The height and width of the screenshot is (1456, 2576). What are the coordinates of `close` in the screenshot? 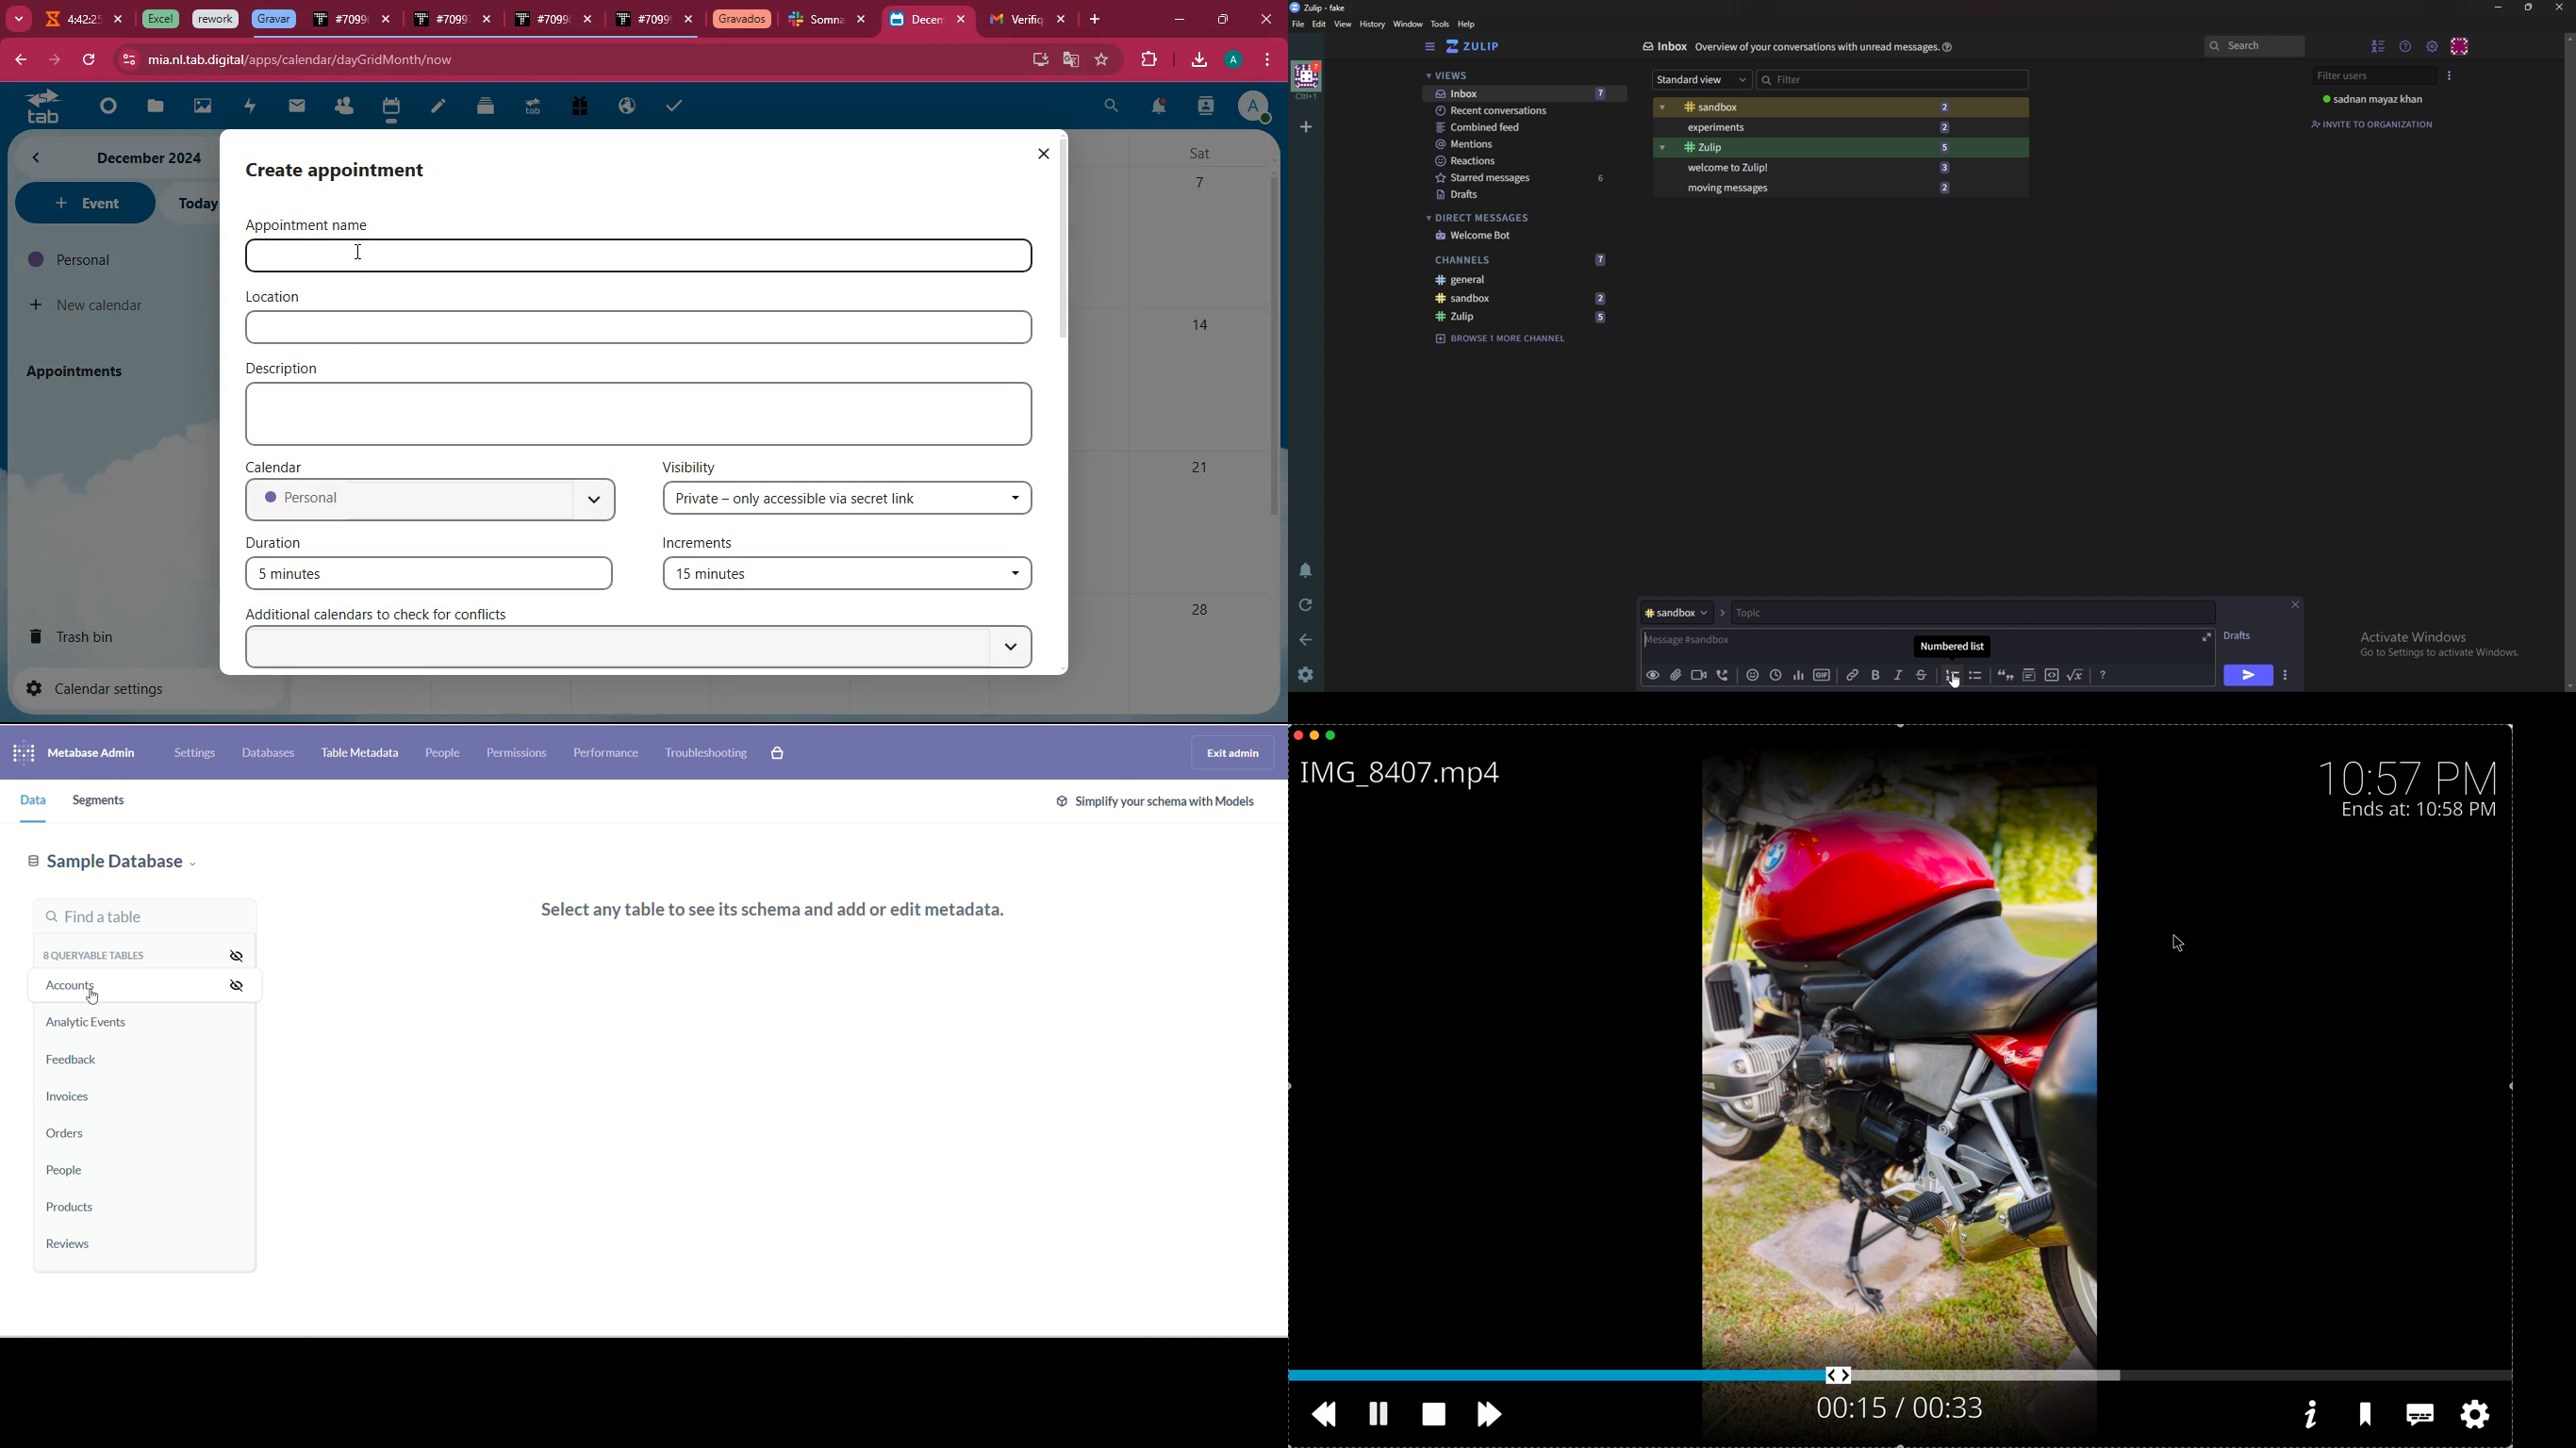 It's located at (388, 22).